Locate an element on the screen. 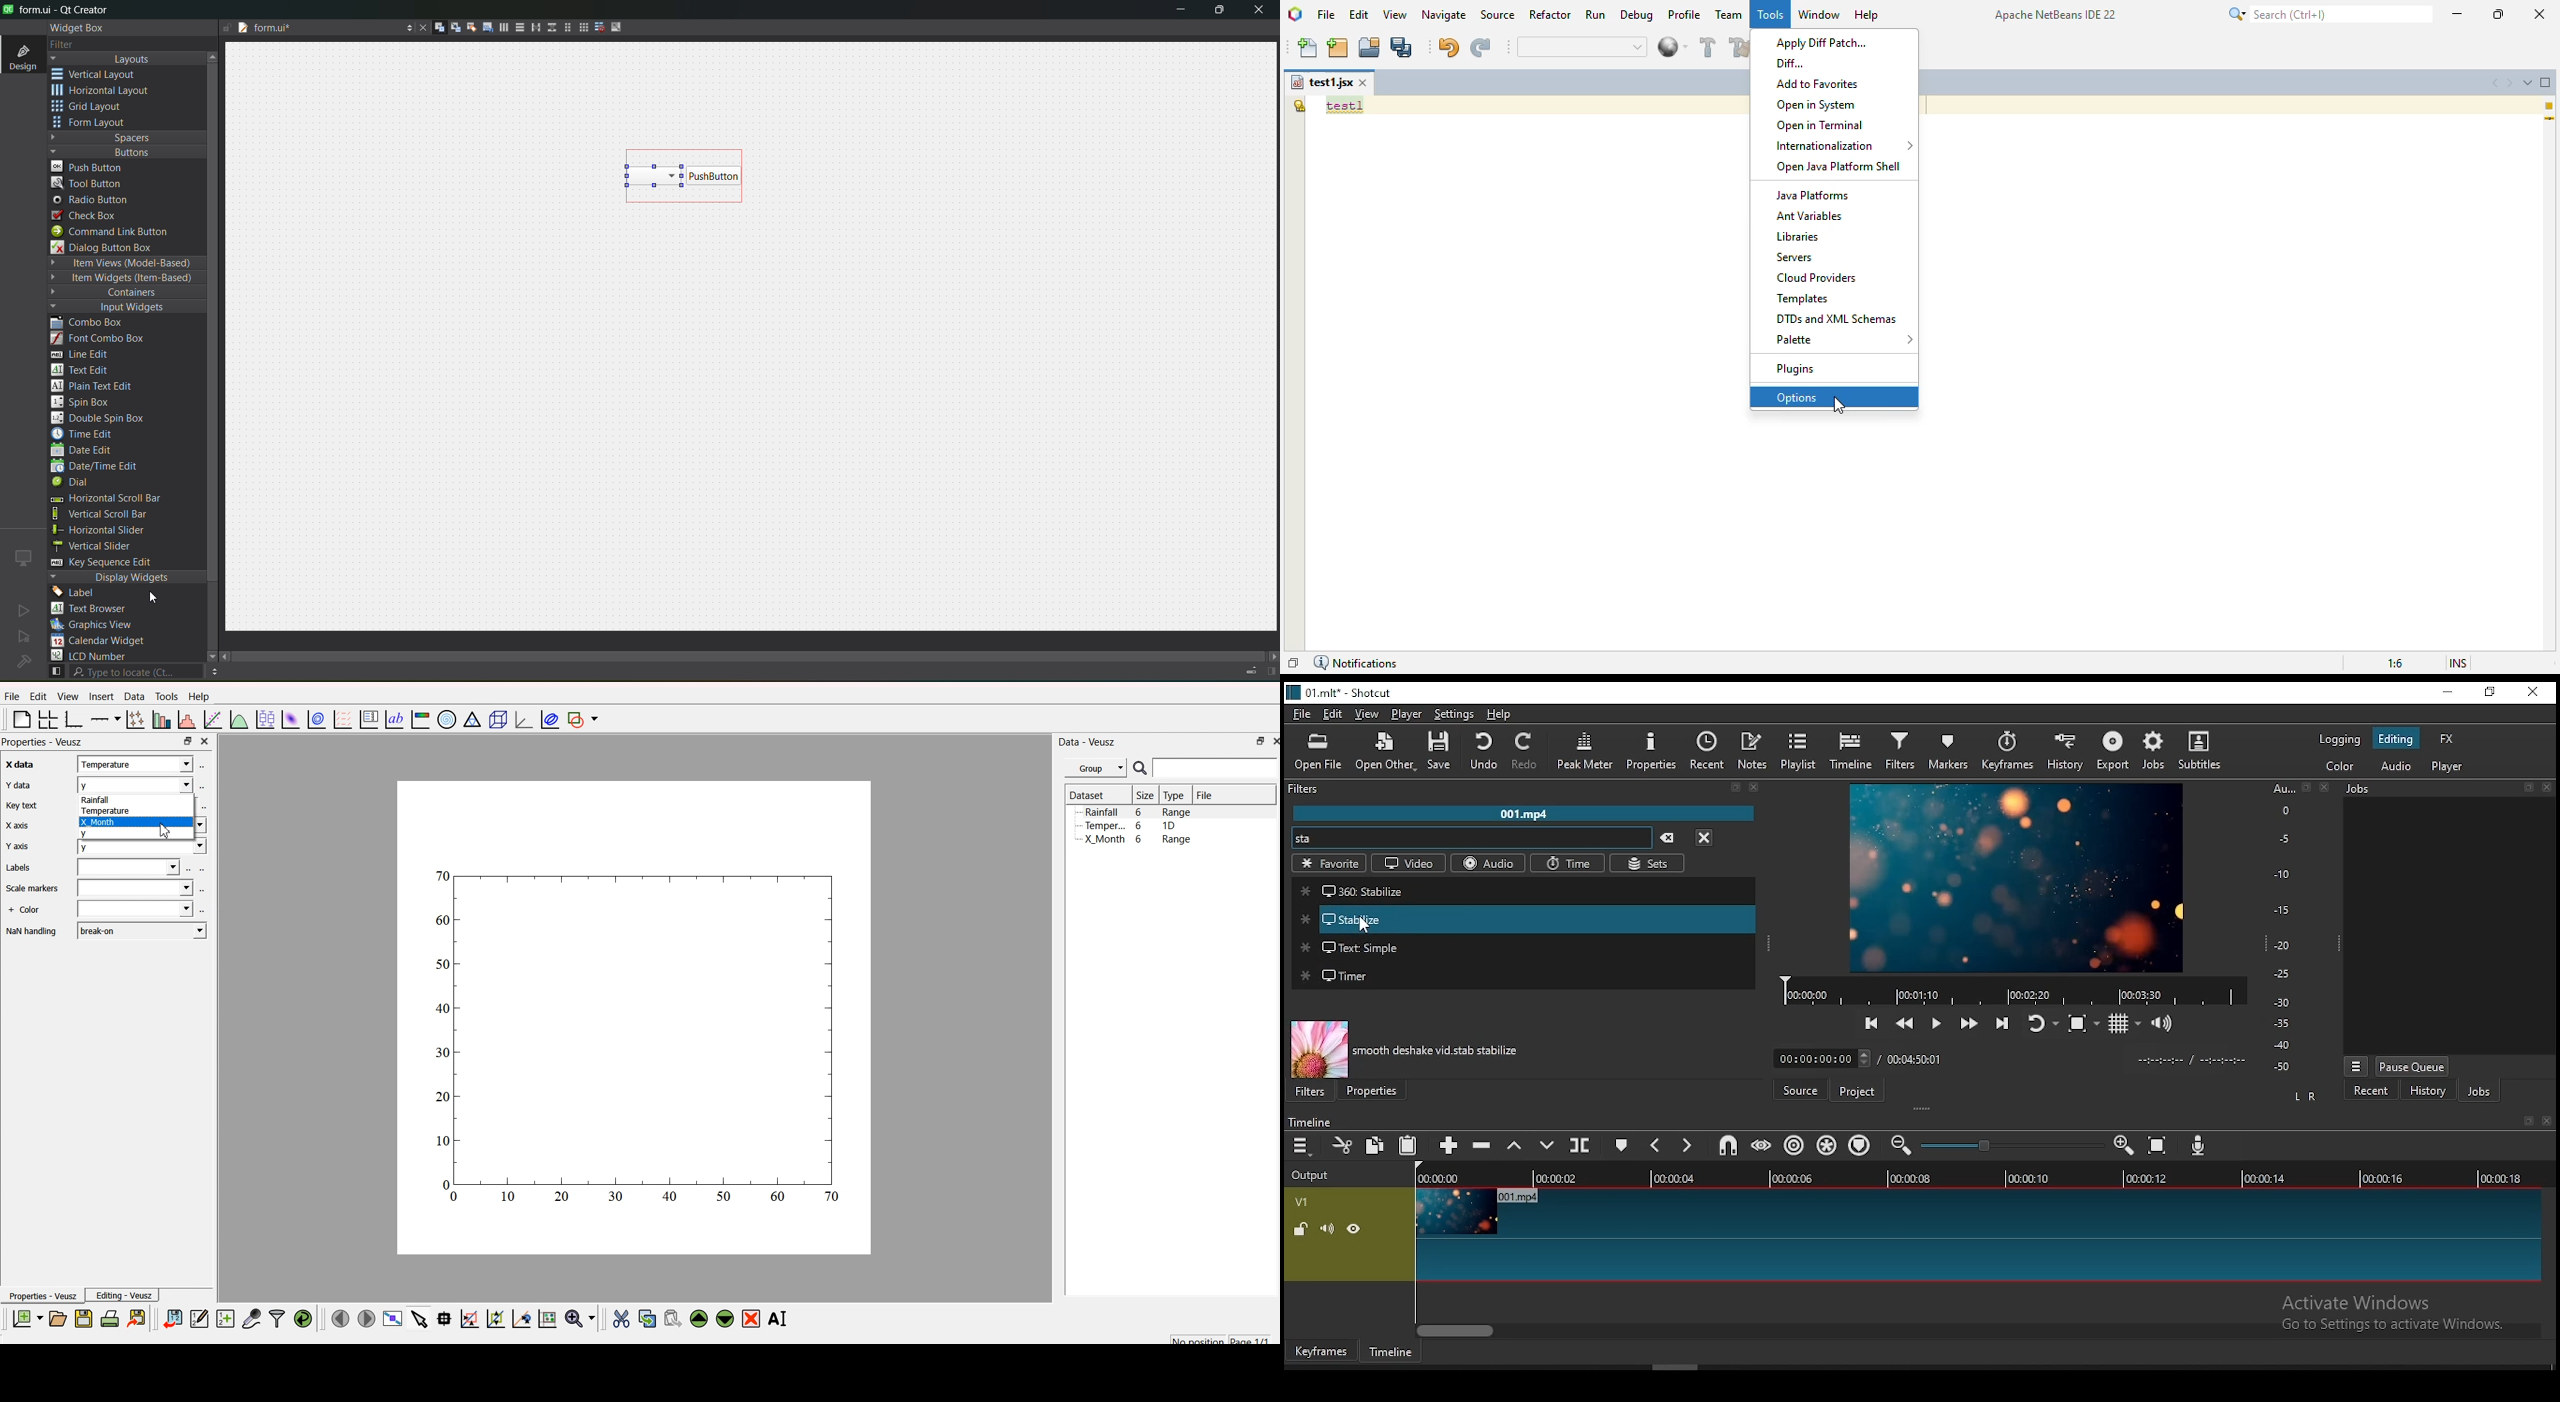  audio is located at coordinates (2400, 766).